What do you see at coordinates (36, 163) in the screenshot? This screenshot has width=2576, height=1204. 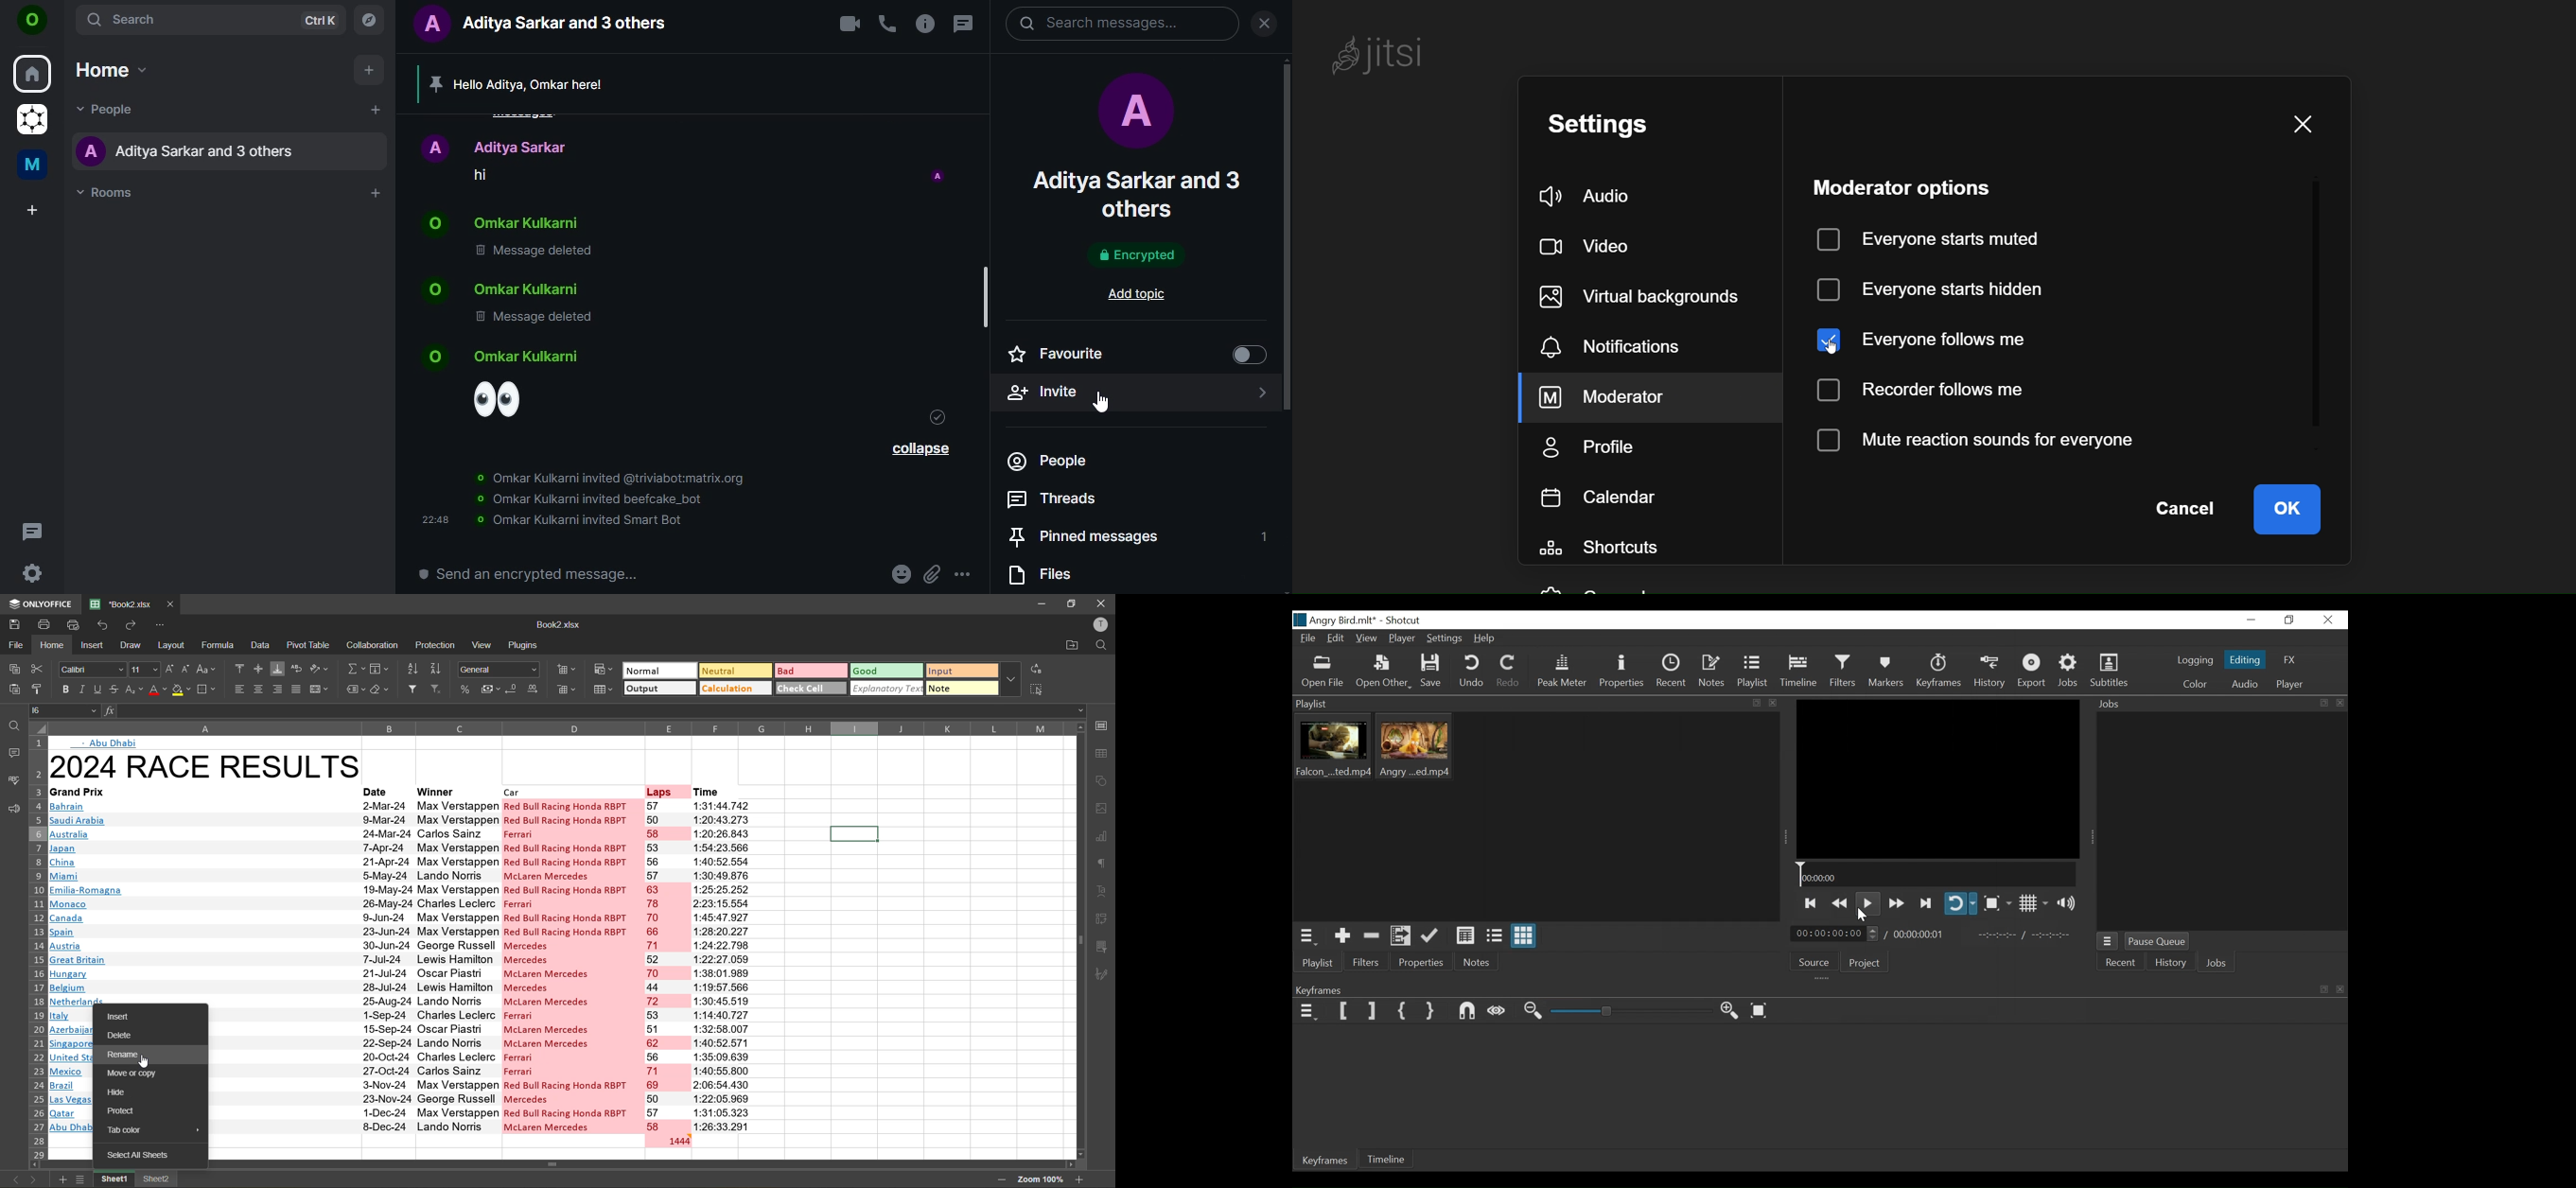 I see `me` at bounding box center [36, 163].